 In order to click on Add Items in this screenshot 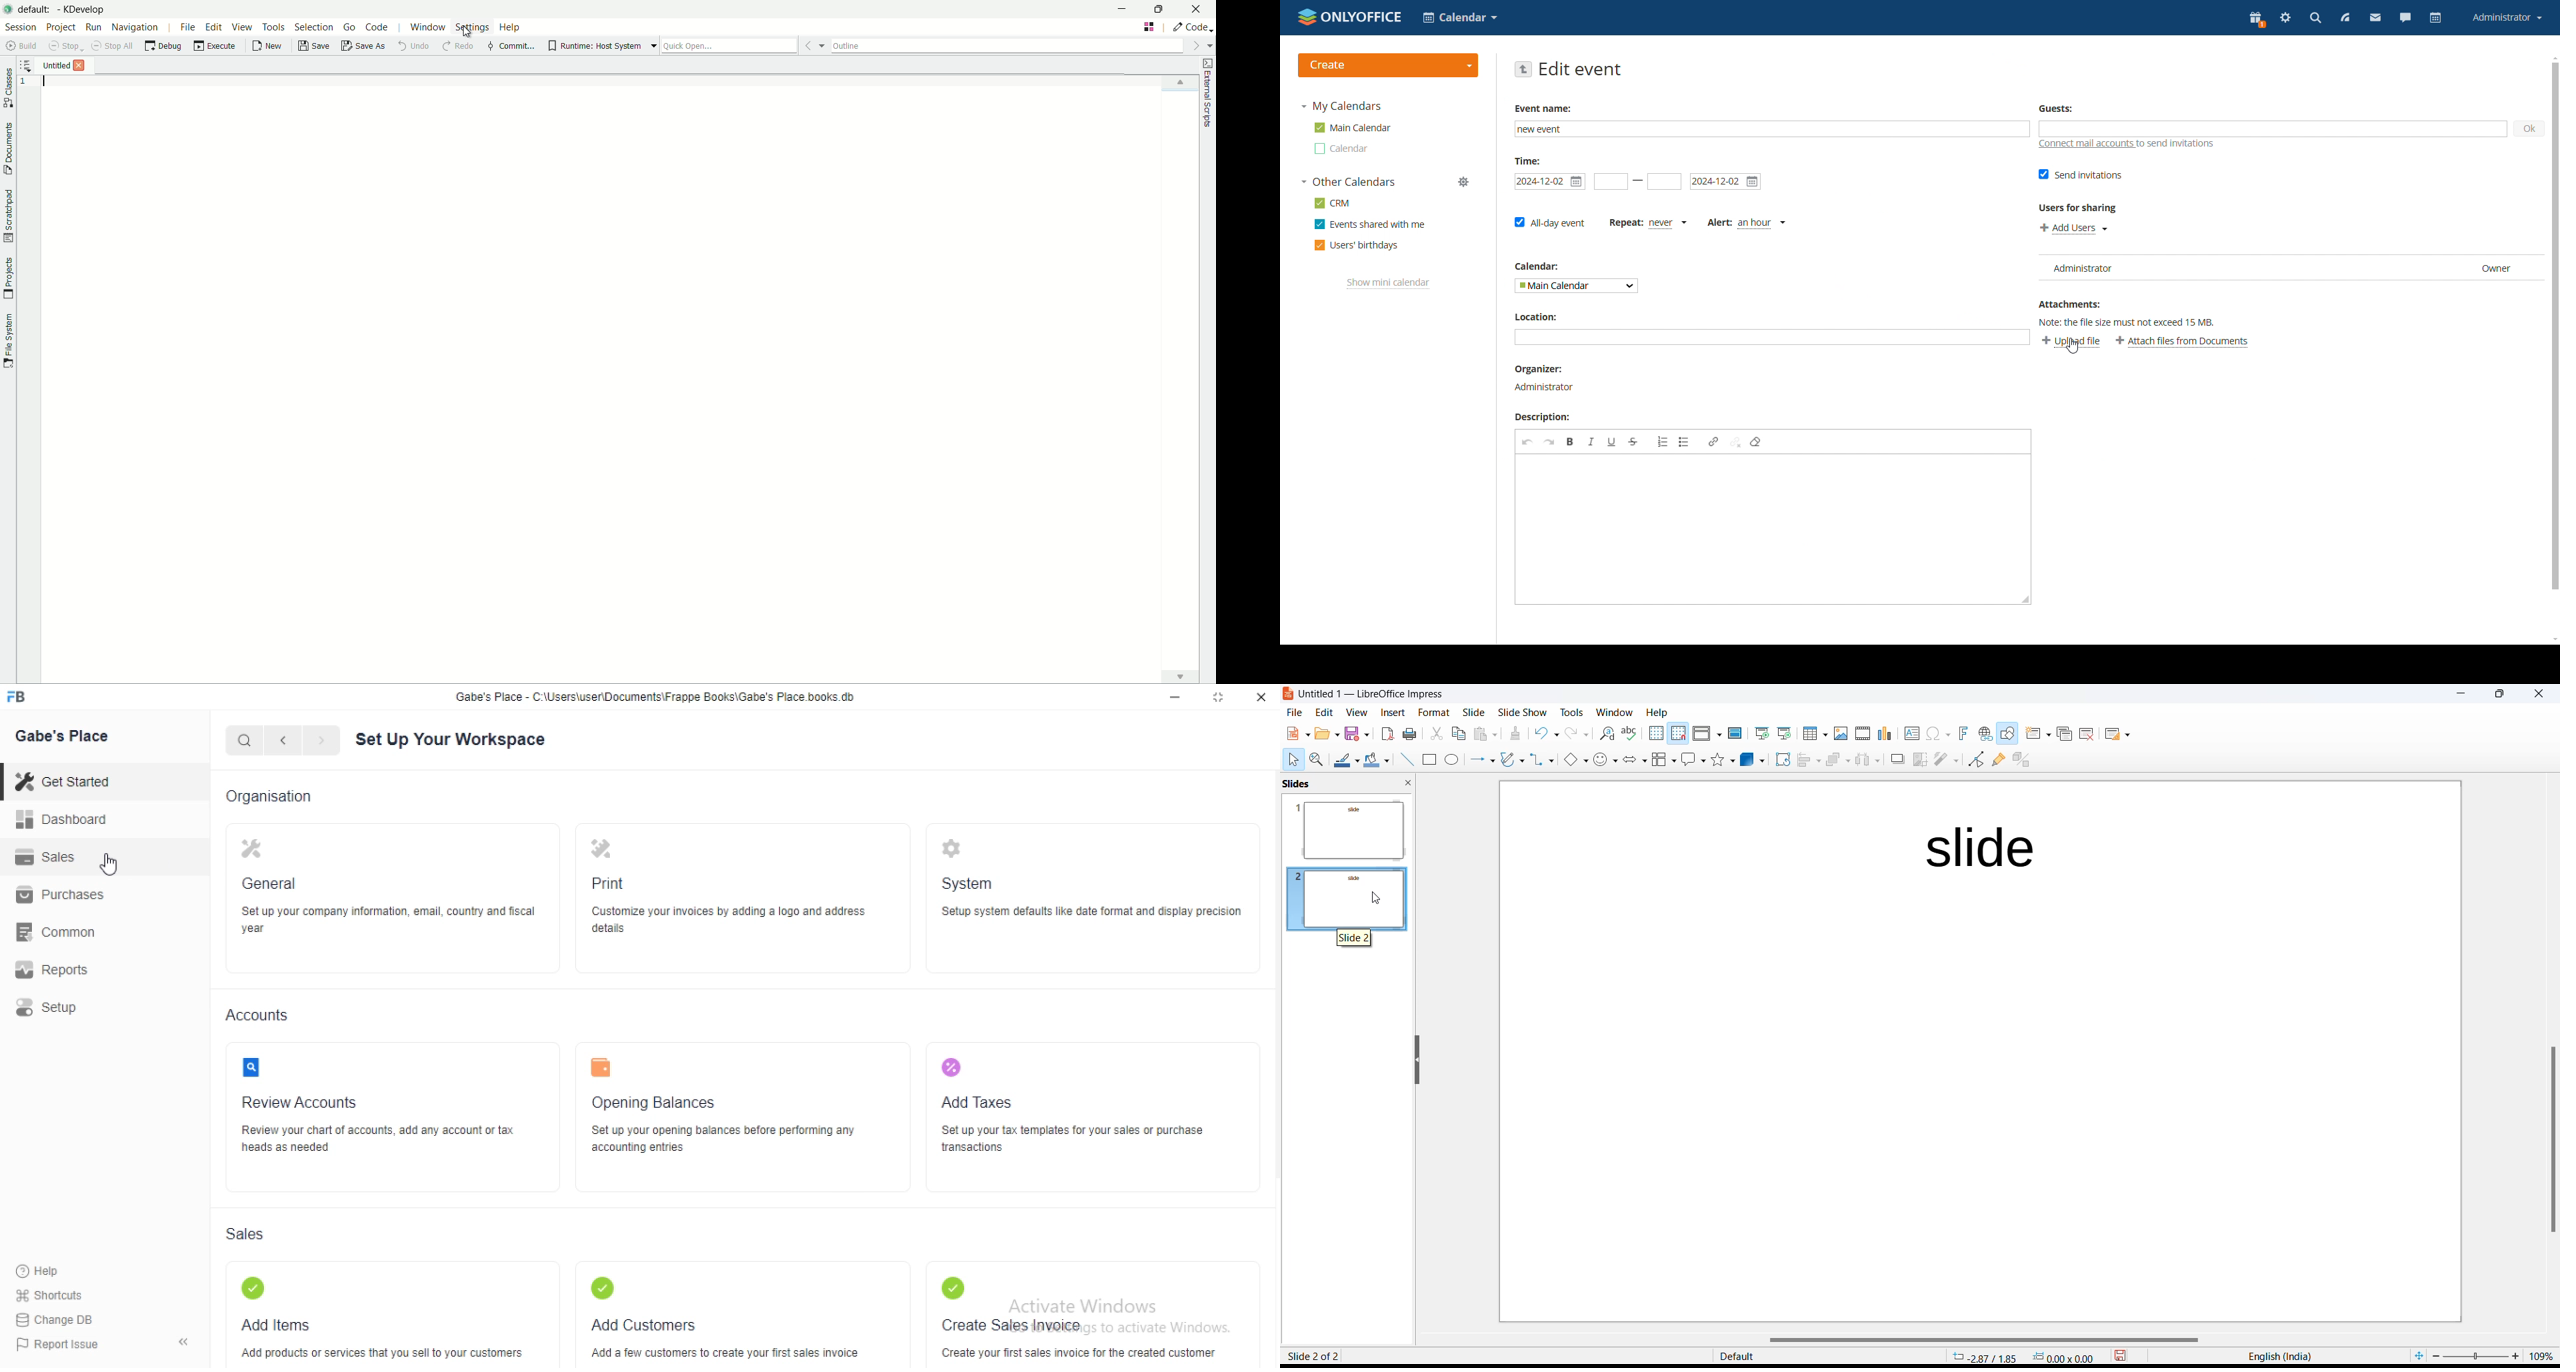, I will do `click(277, 1325)`.